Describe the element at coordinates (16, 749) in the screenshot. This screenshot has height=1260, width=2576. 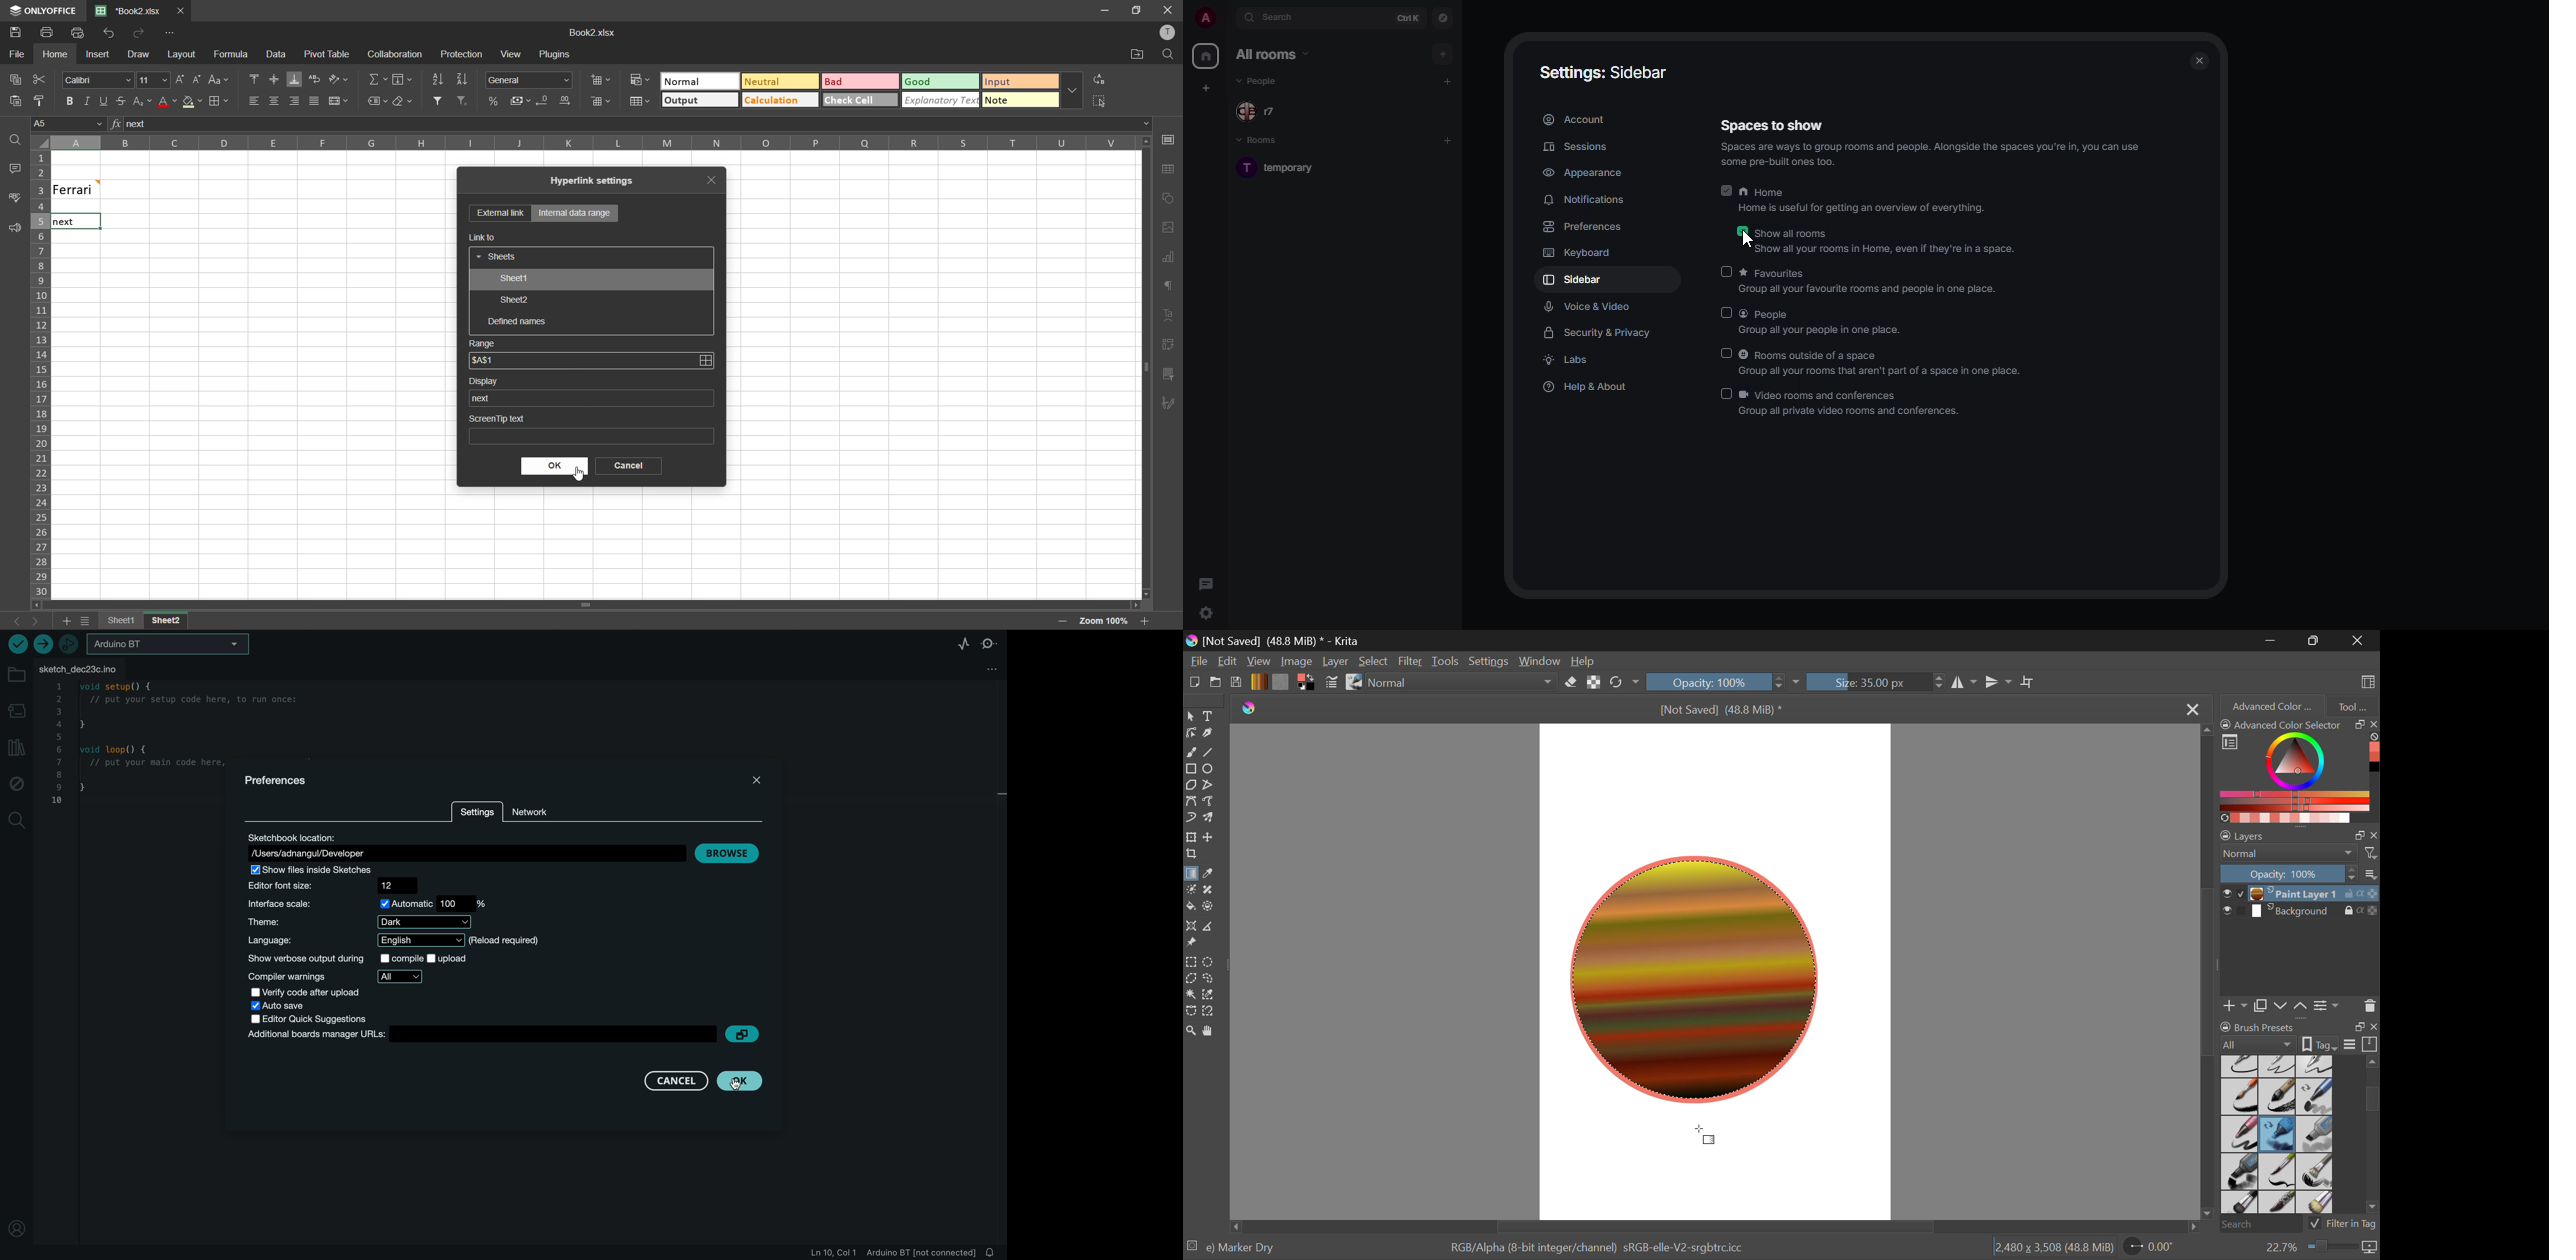
I see `library manager` at that location.